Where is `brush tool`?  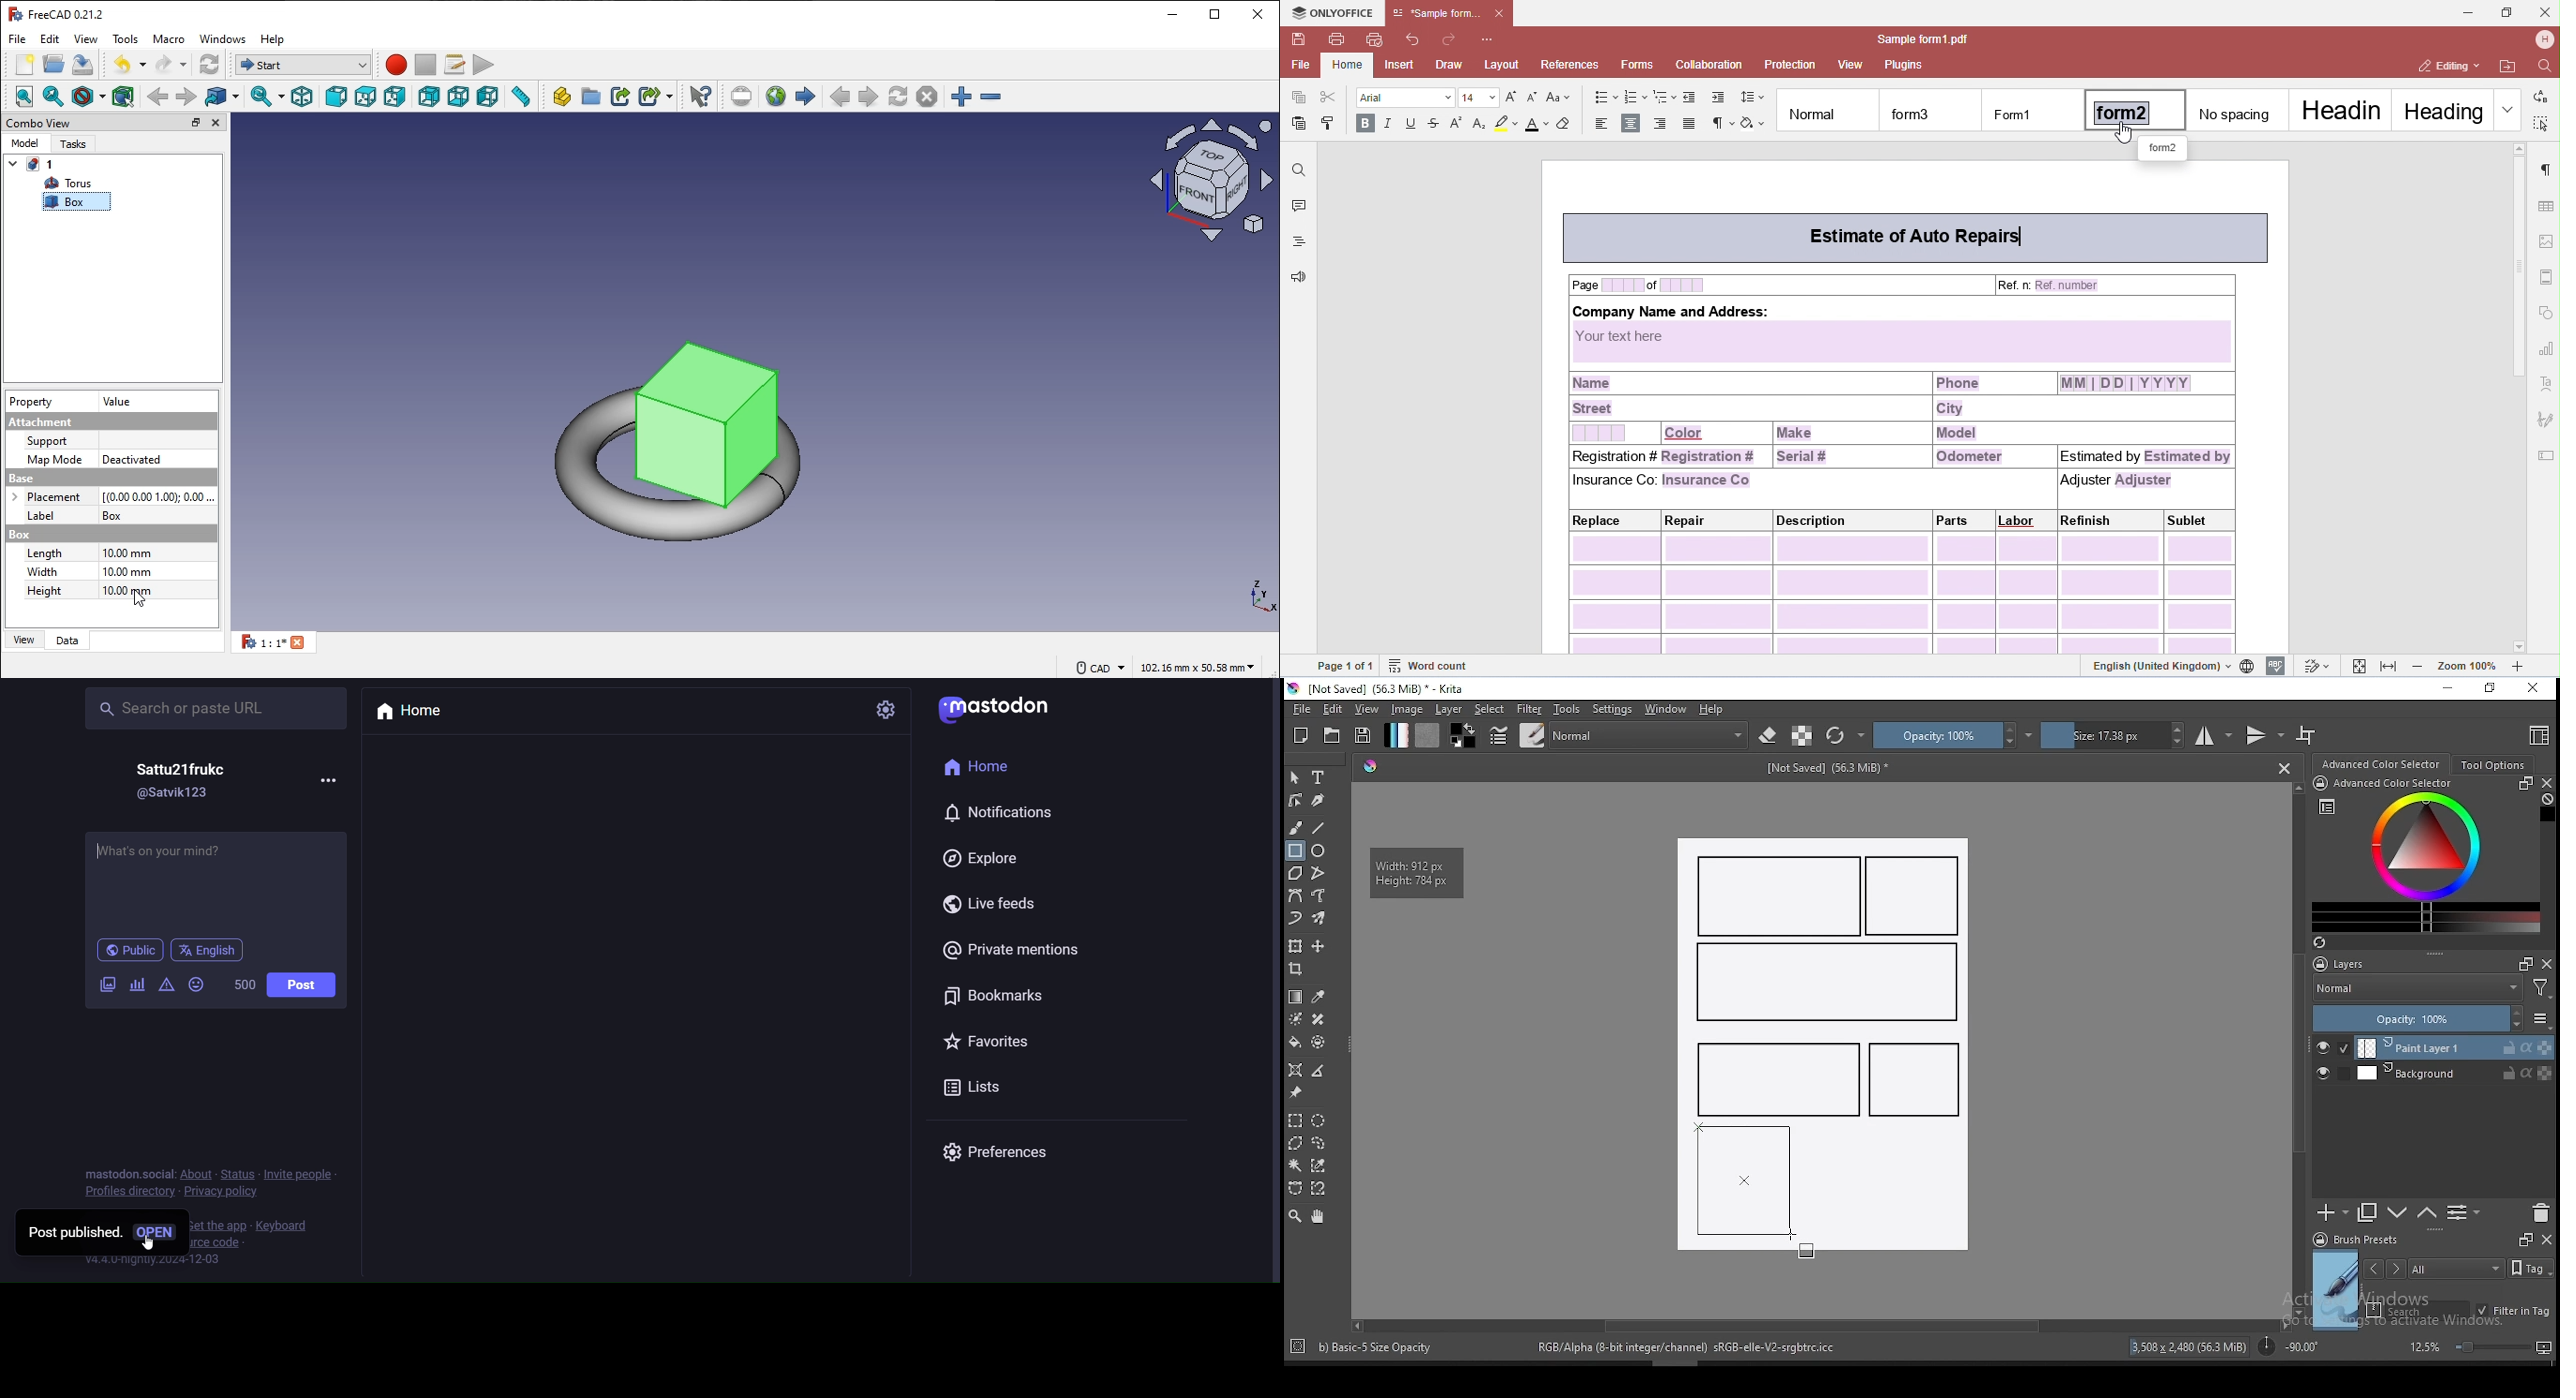 brush tool is located at coordinates (1297, 827).